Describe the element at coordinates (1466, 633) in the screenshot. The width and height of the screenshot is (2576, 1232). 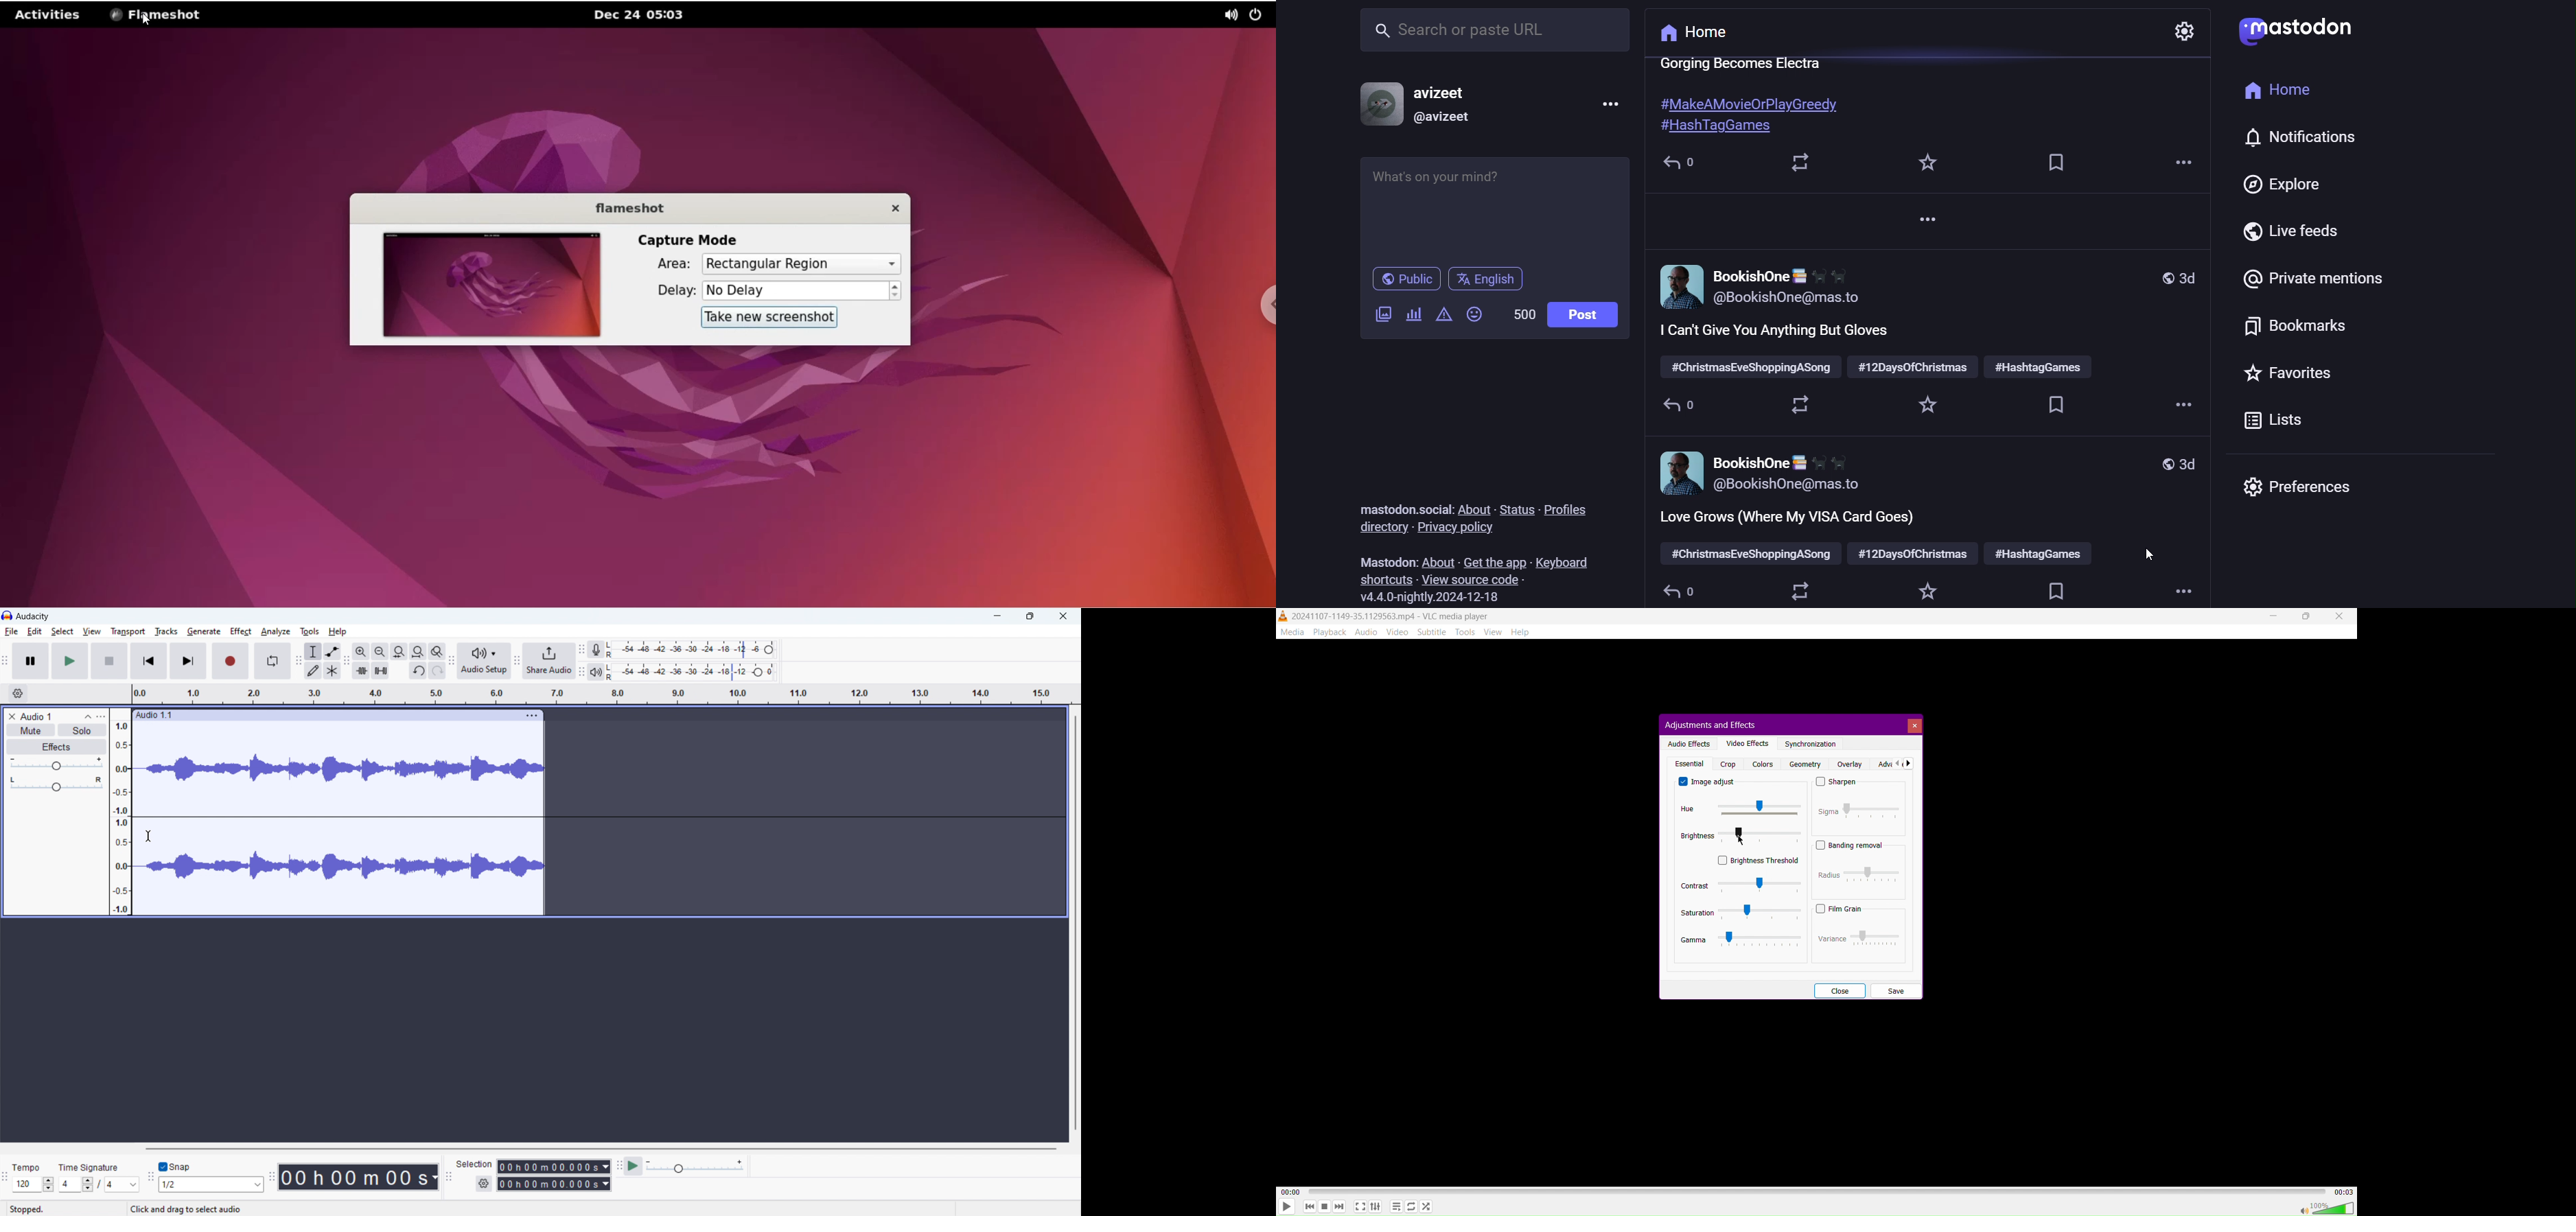
I see `Tools` at that location.